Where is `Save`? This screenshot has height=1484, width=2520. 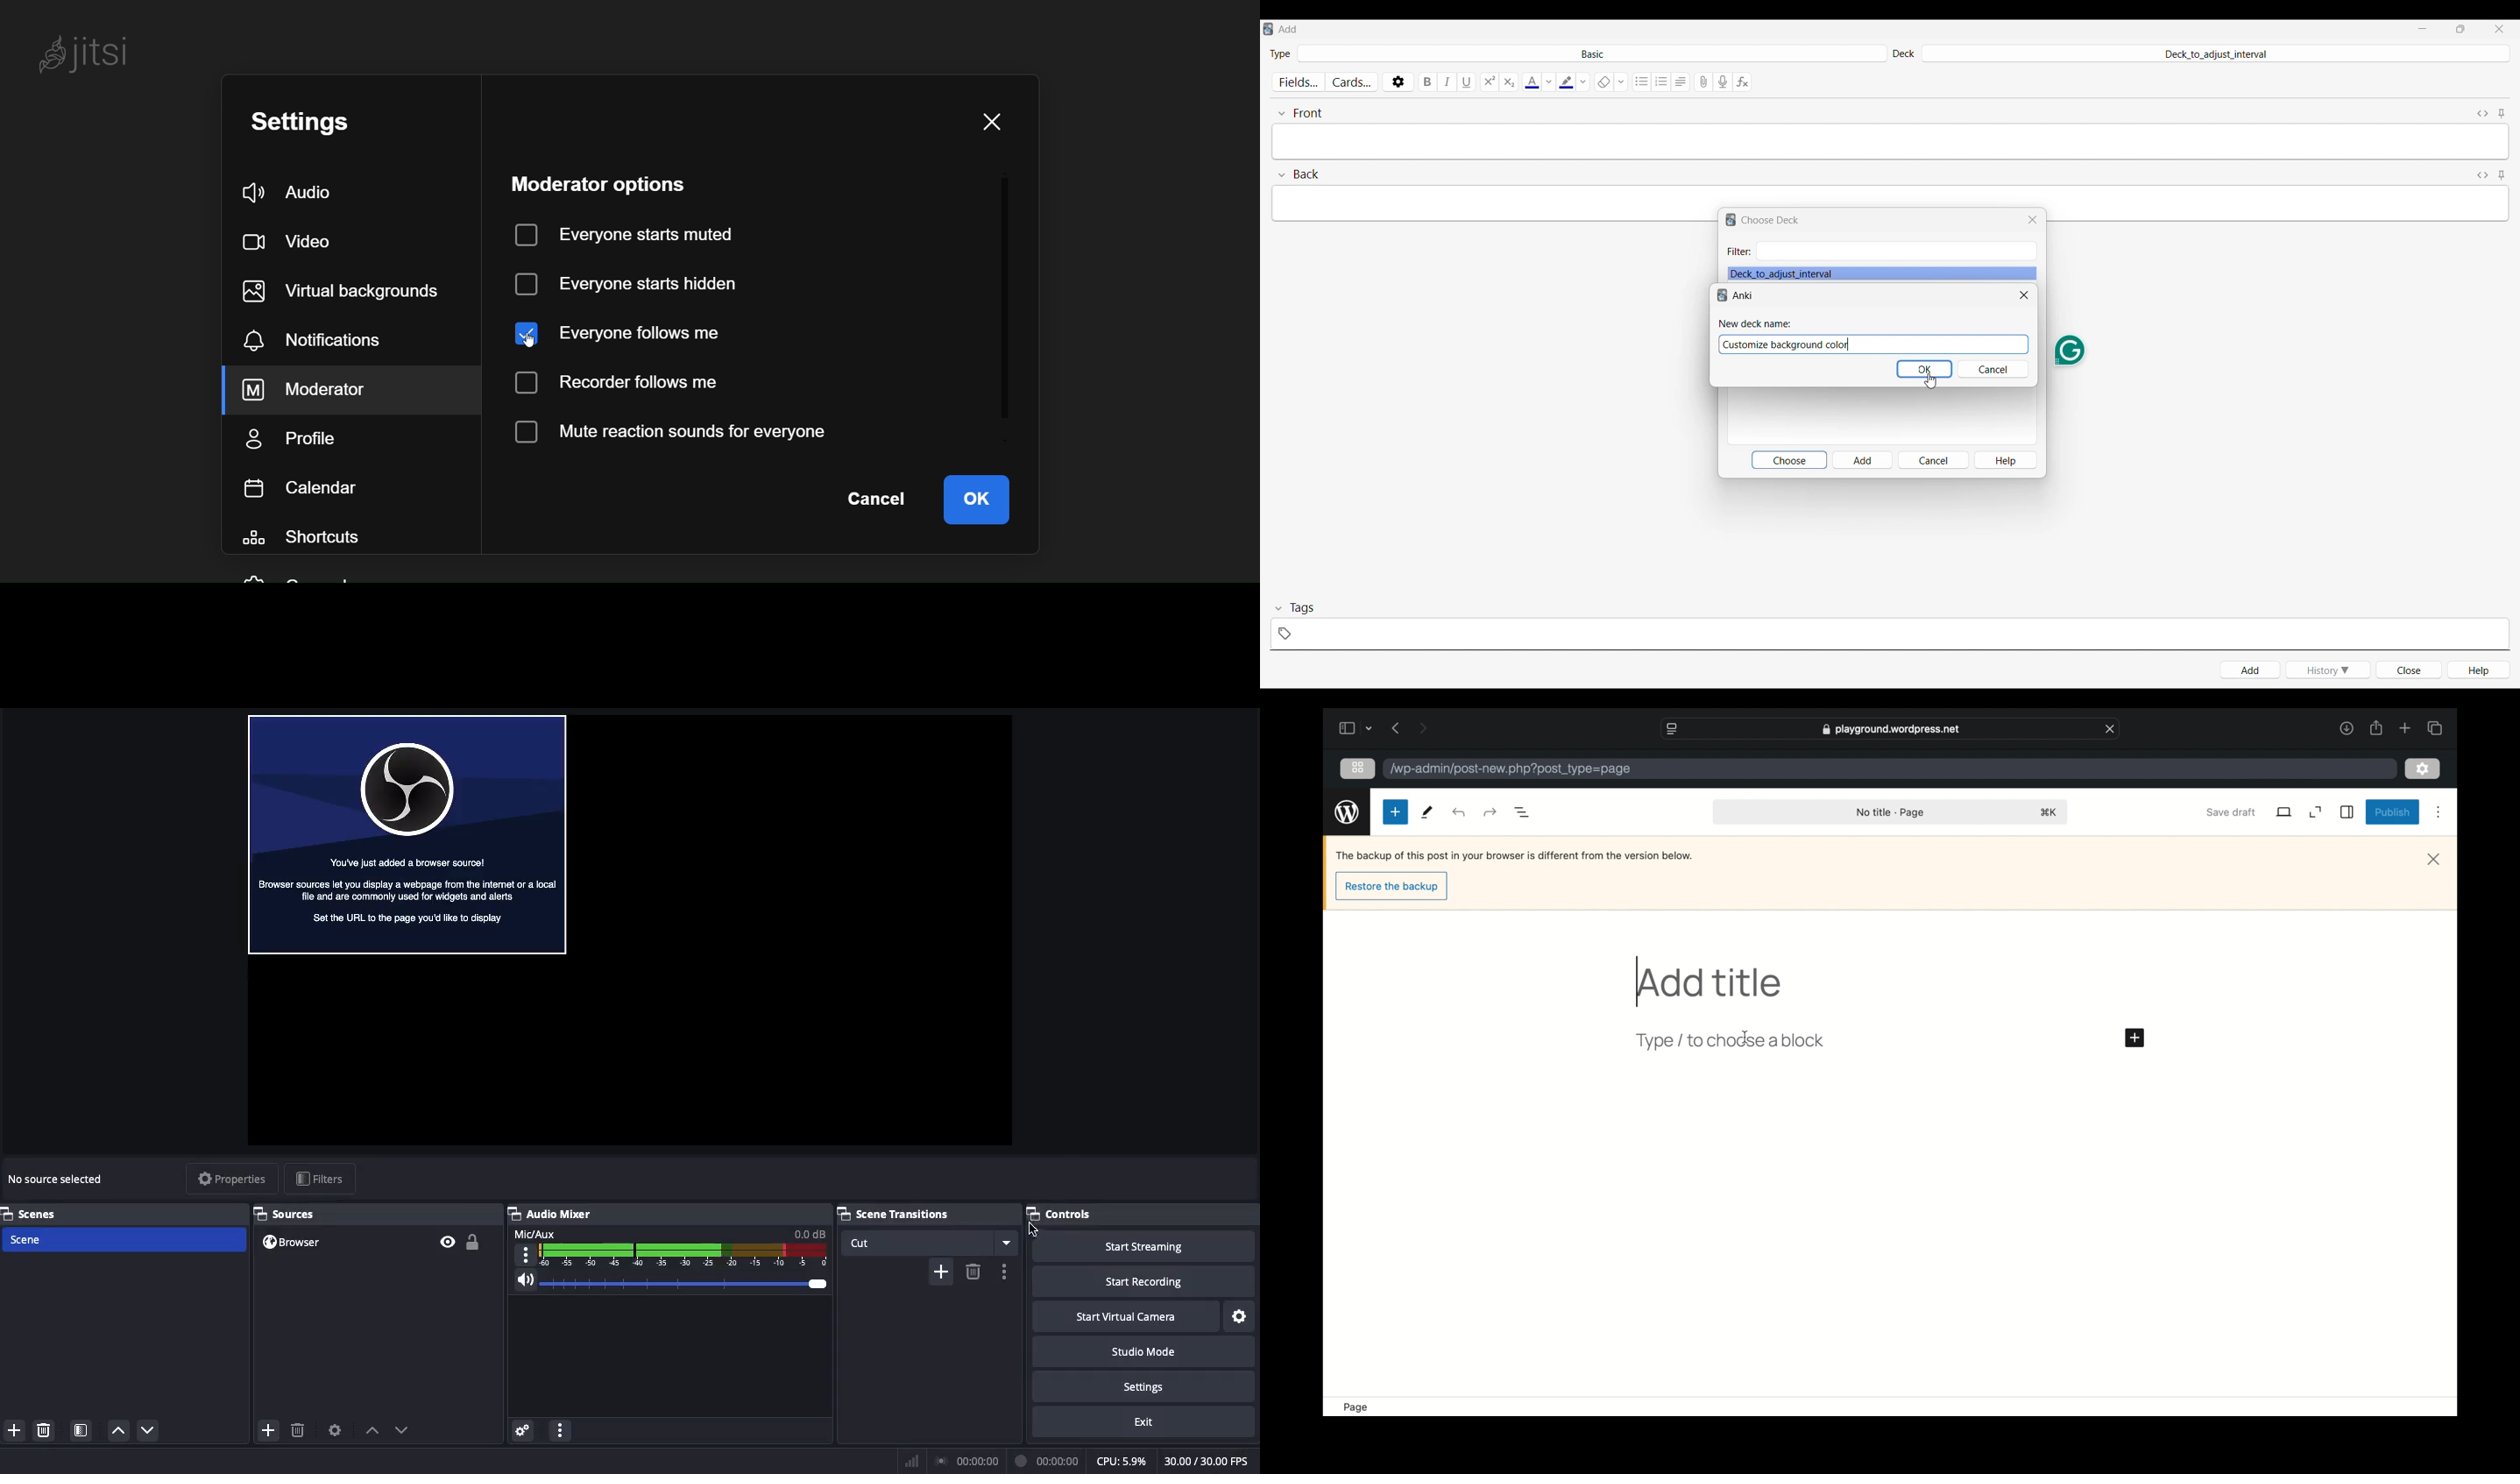
Save is located at coordinates (1924, 370).